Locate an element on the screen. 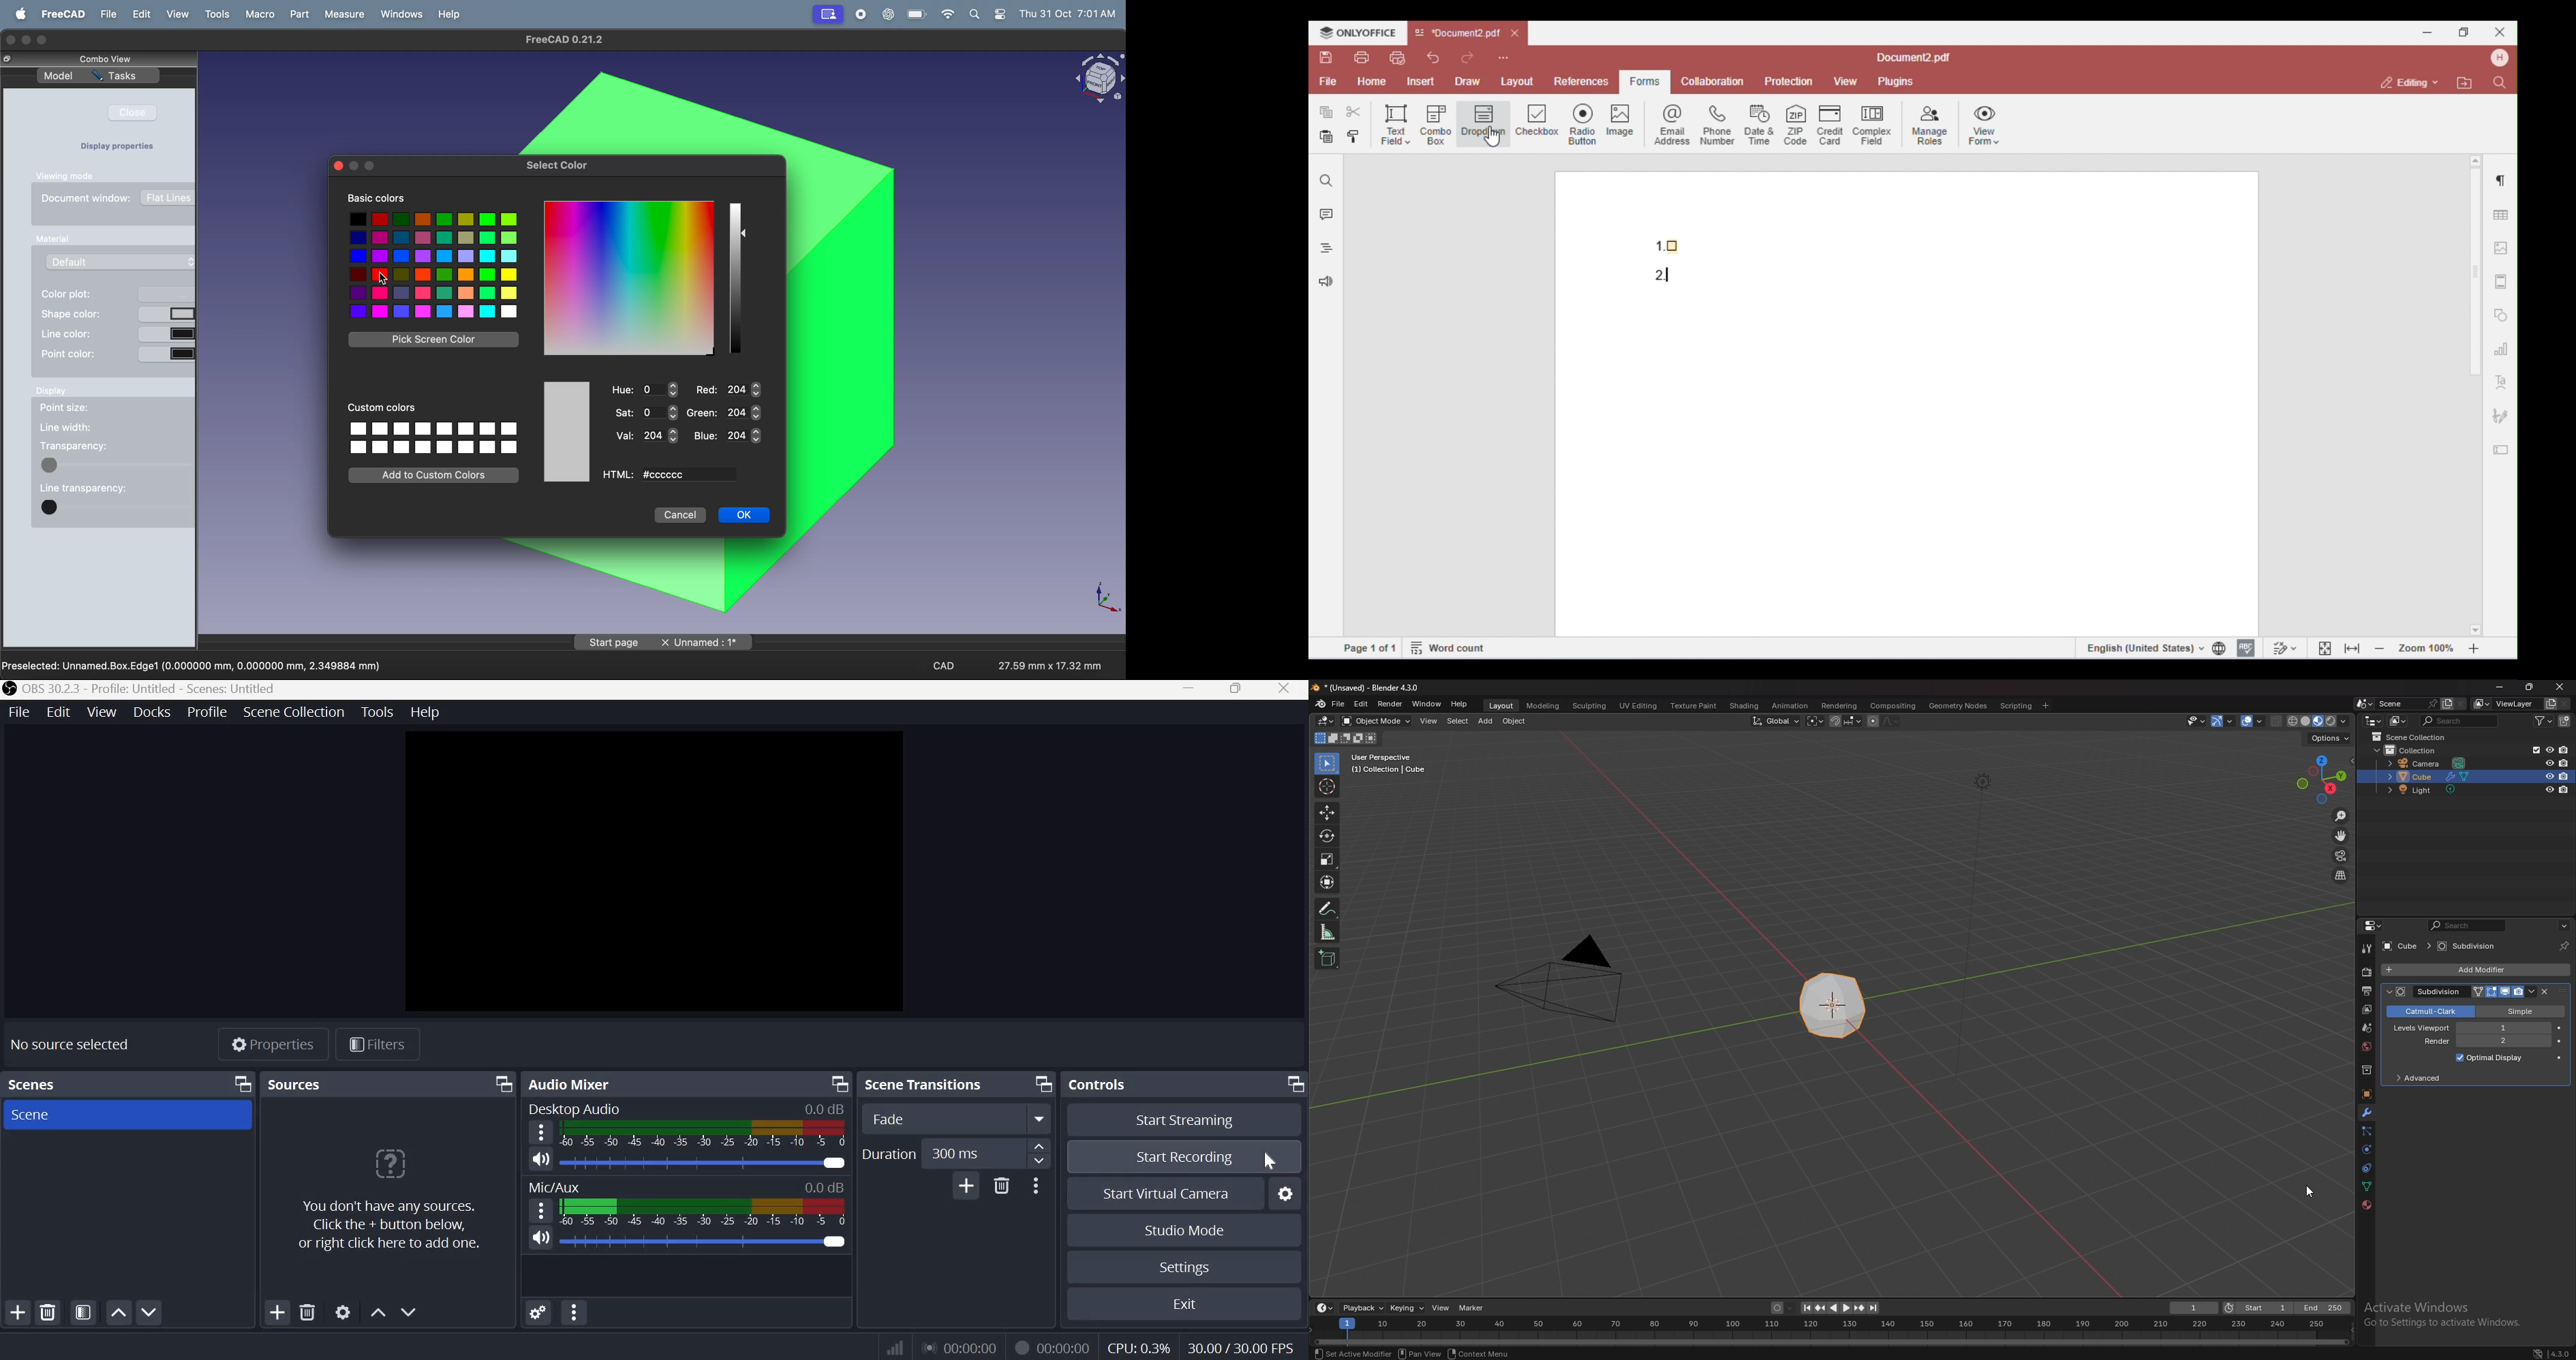 The image size is (2576, 1372). wifi is located at coordinates (944, 15).